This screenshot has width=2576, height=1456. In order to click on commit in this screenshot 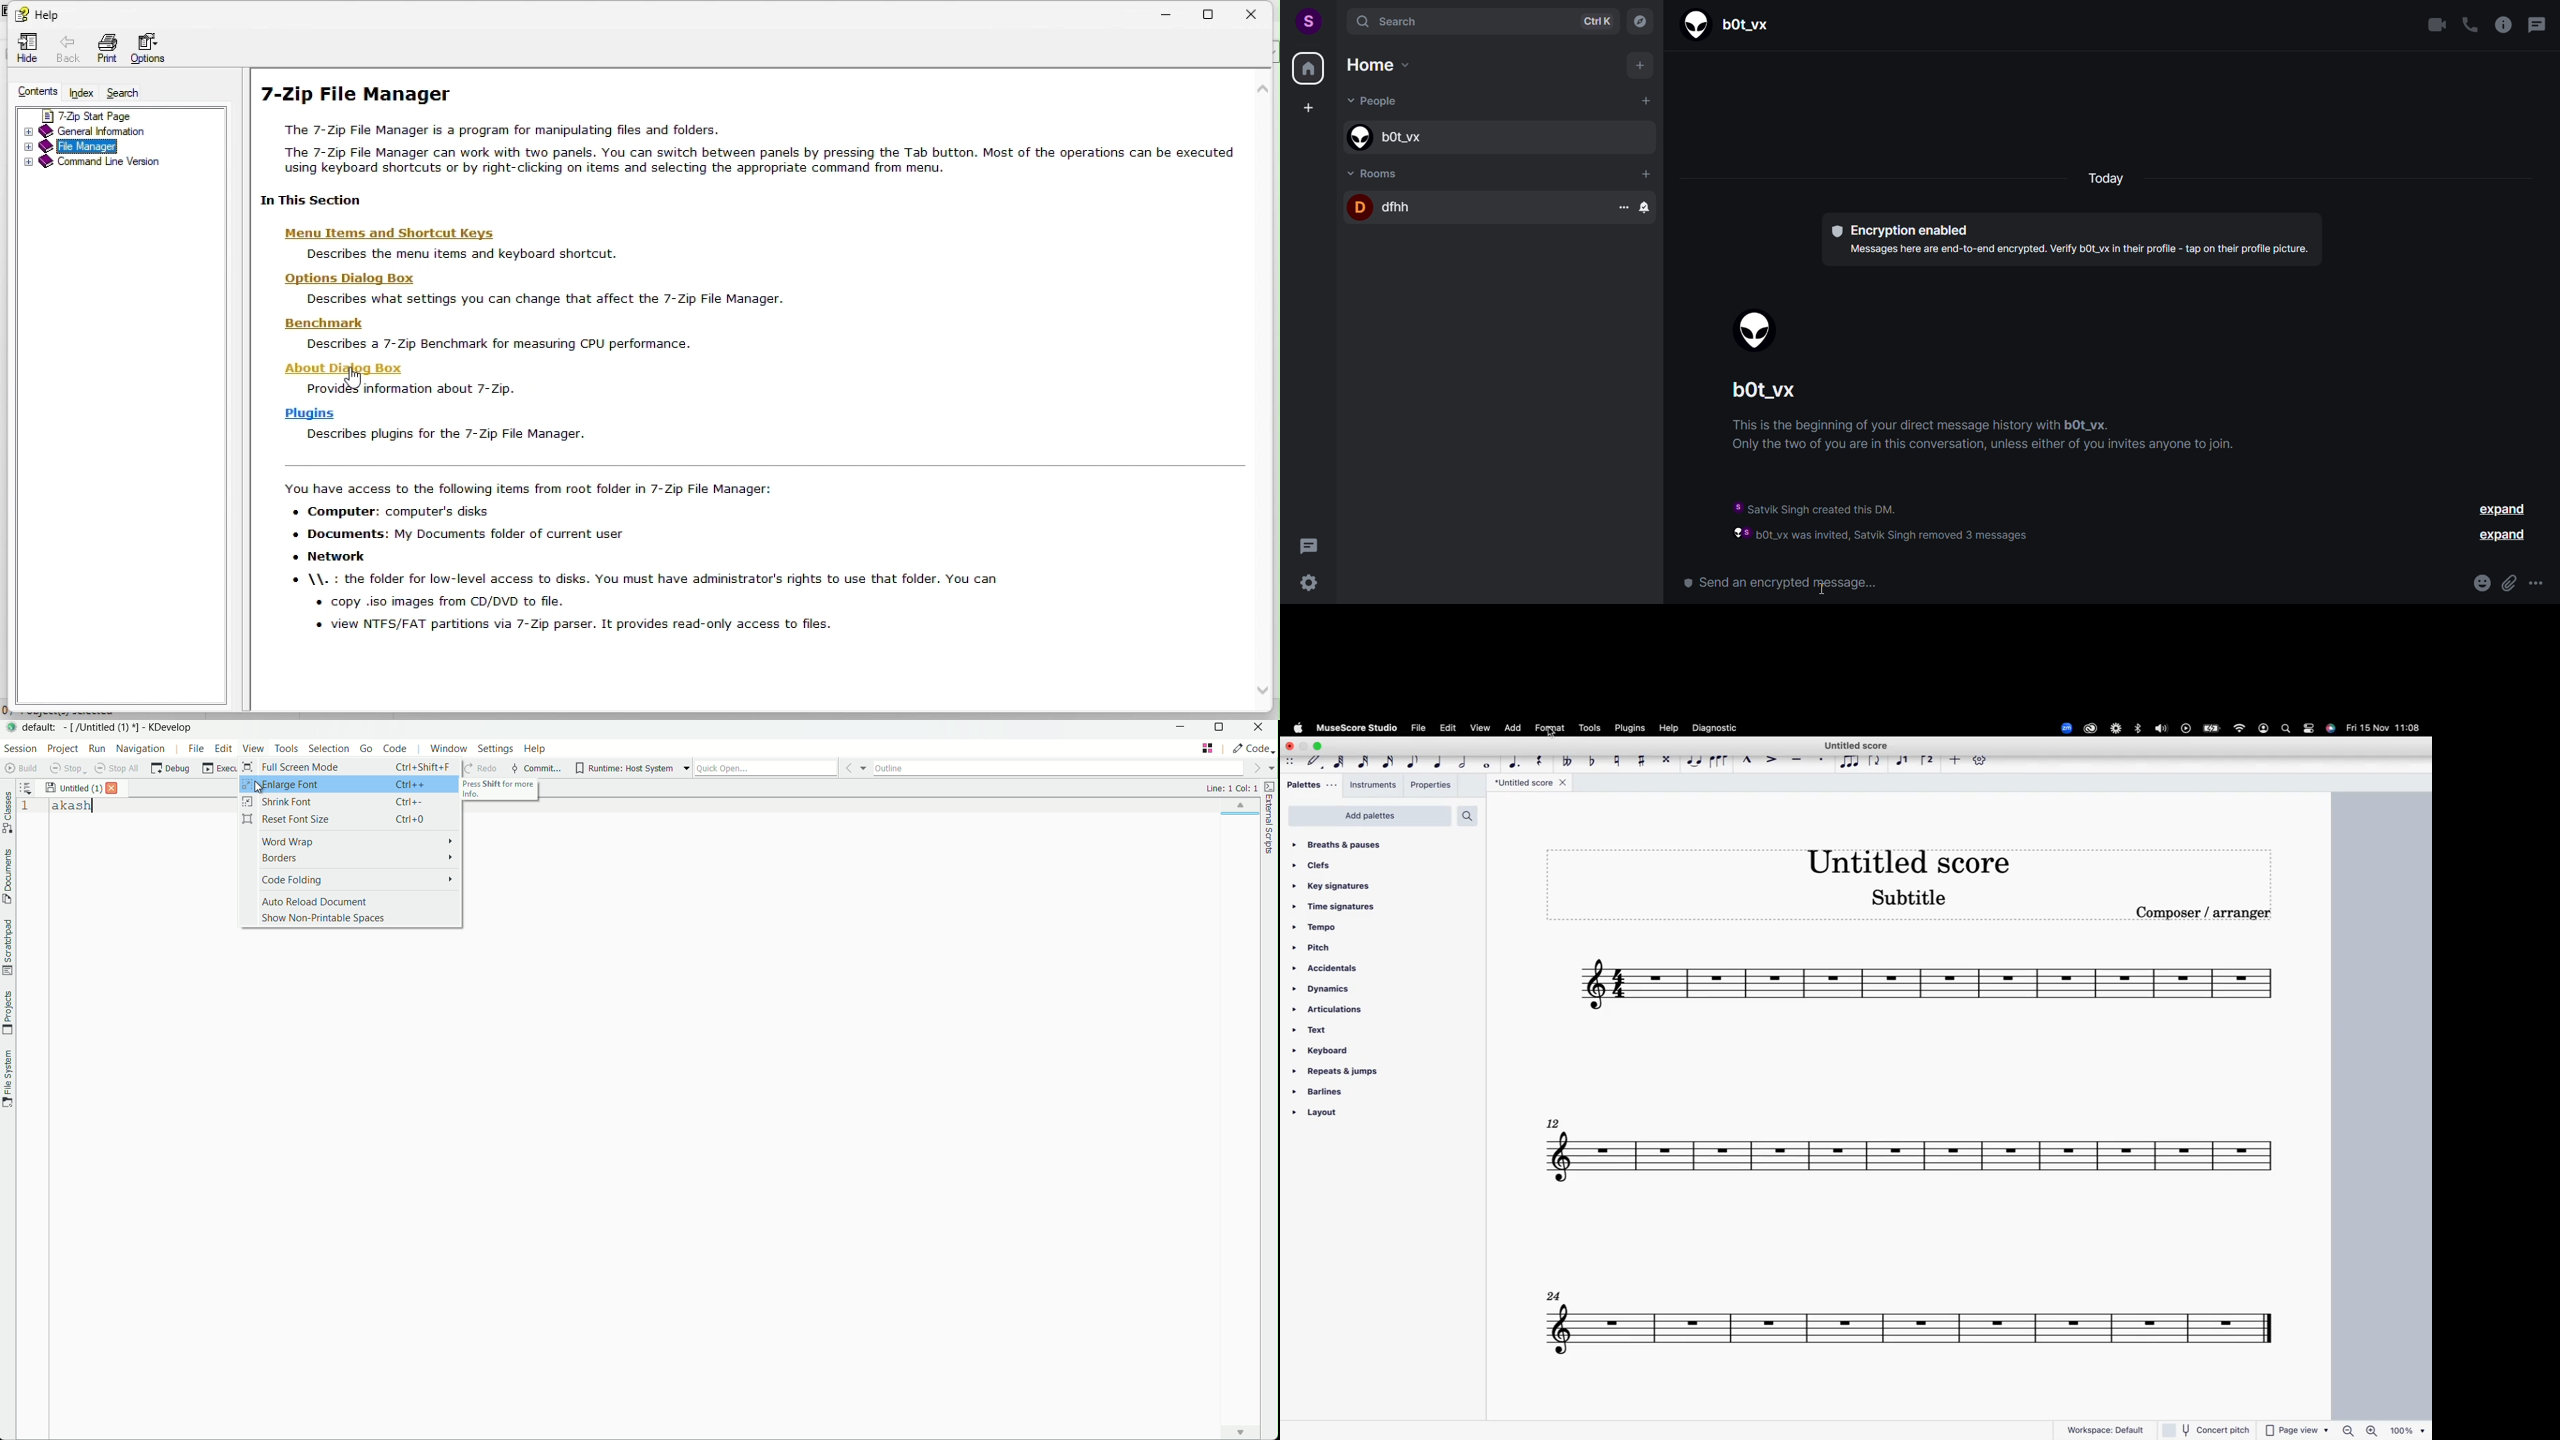, I will do `click(537, 769)`.